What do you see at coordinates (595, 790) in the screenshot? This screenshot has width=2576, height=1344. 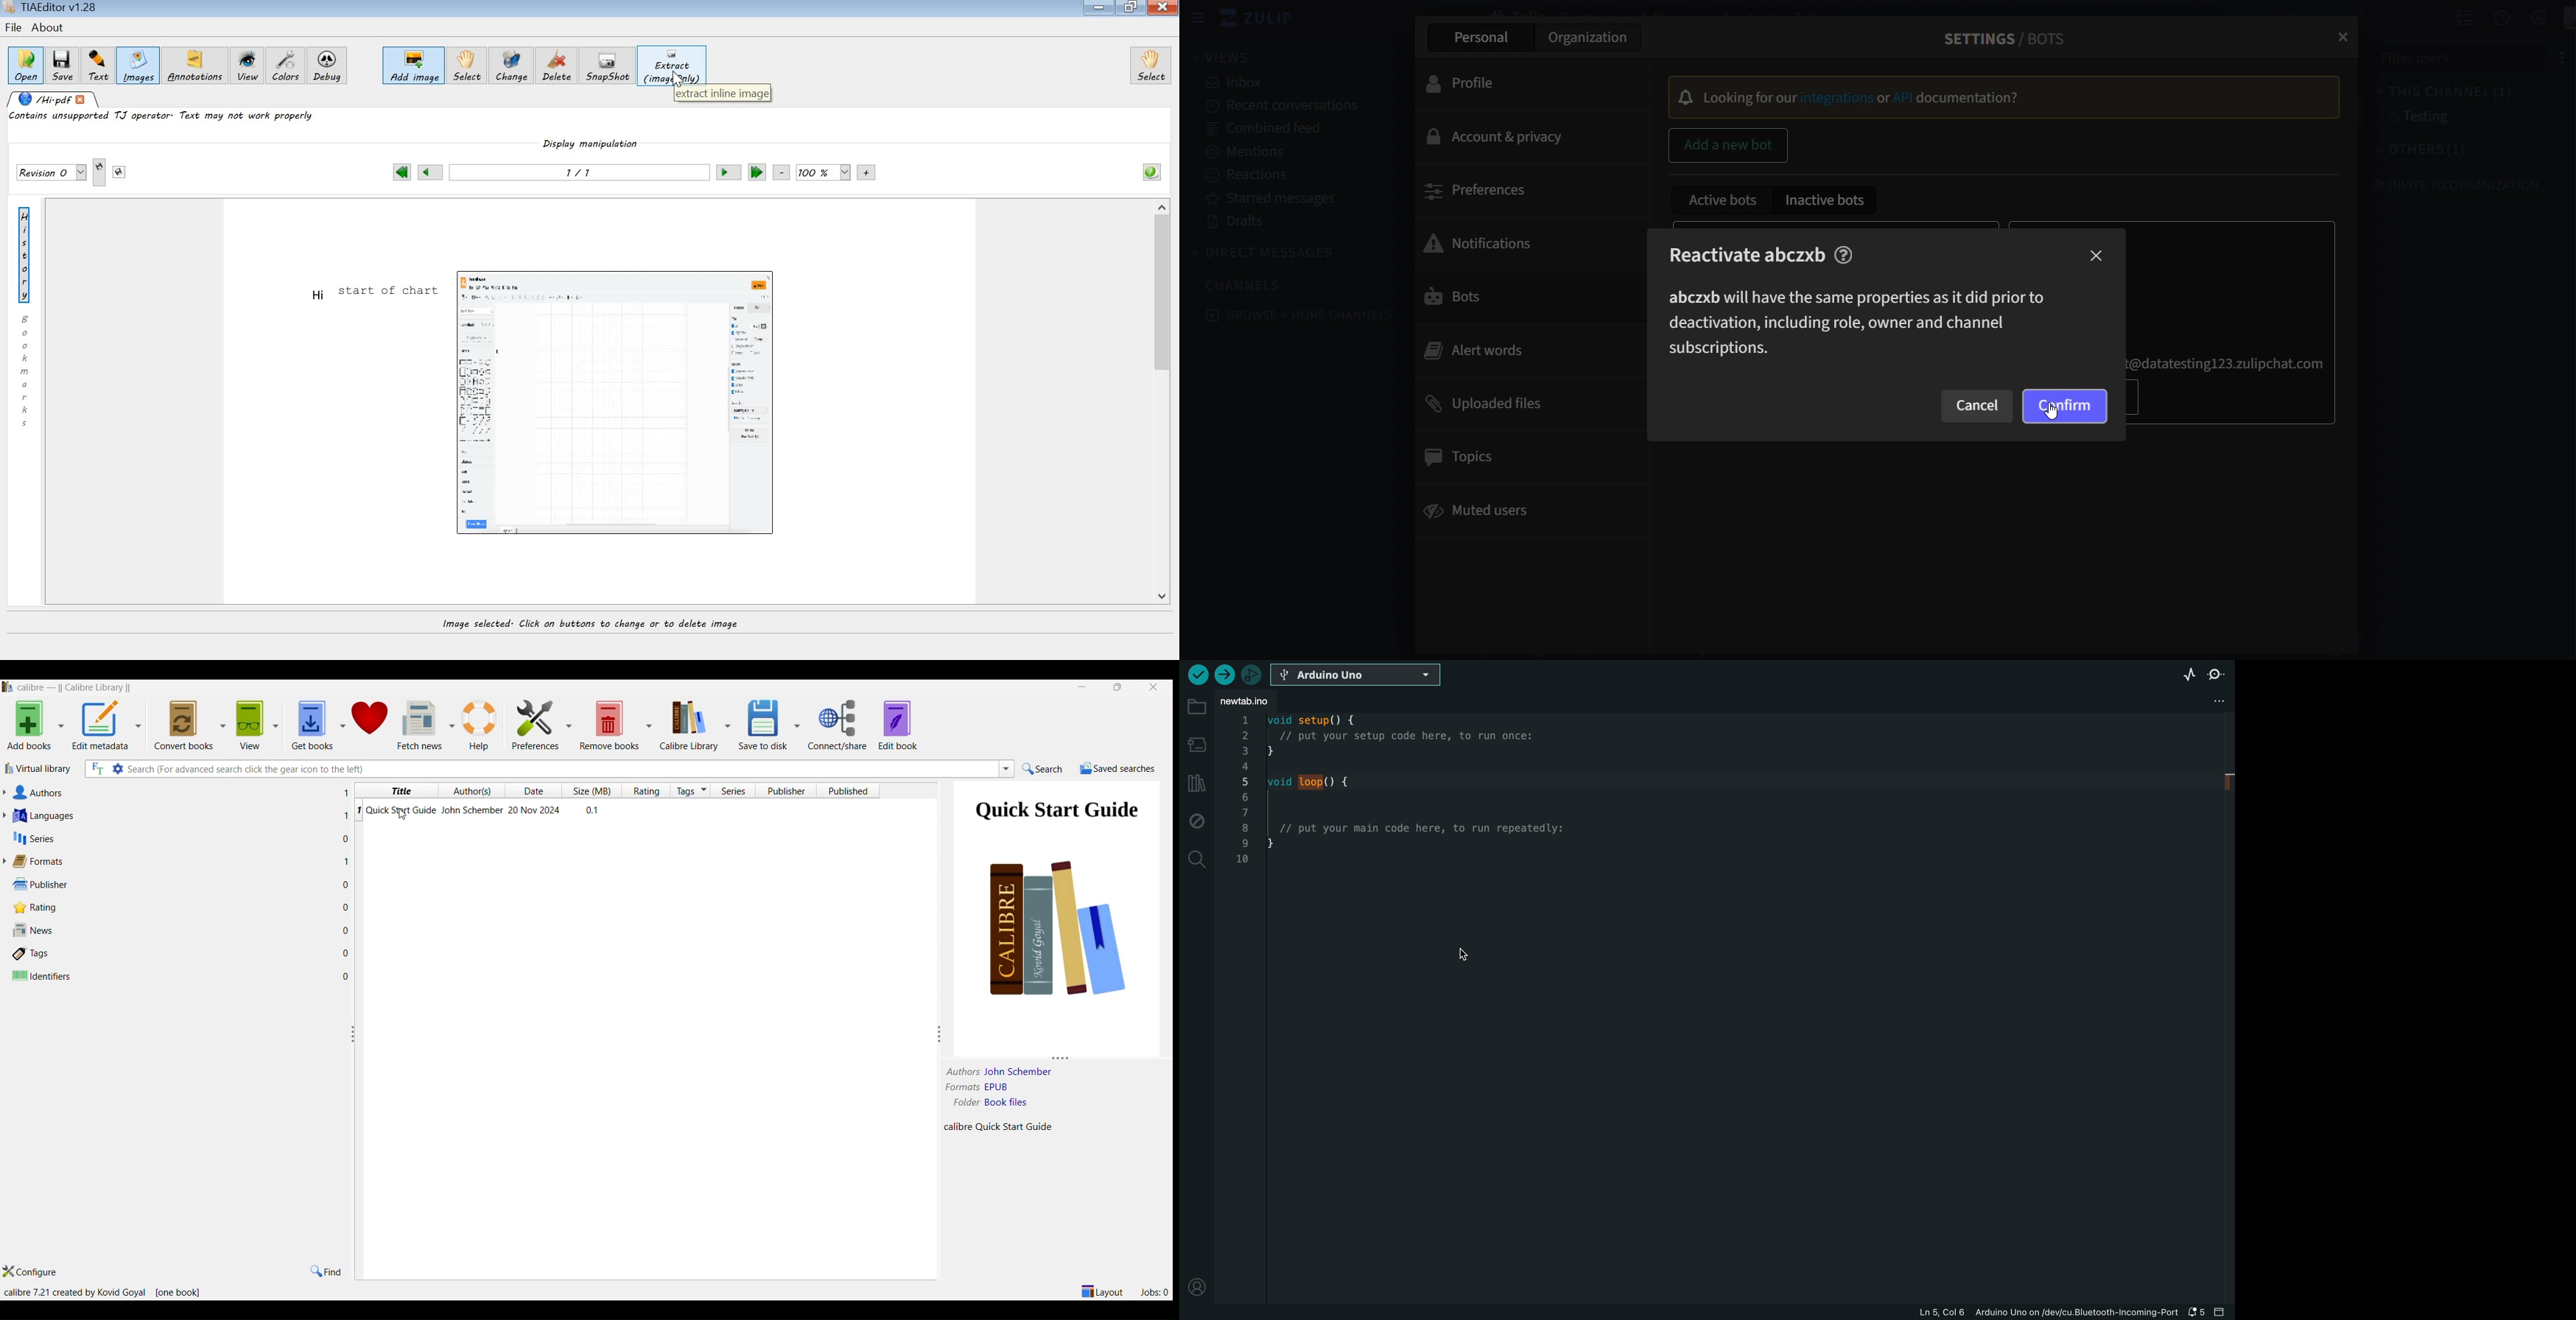 I see `size` at bounding box center [595, 790].